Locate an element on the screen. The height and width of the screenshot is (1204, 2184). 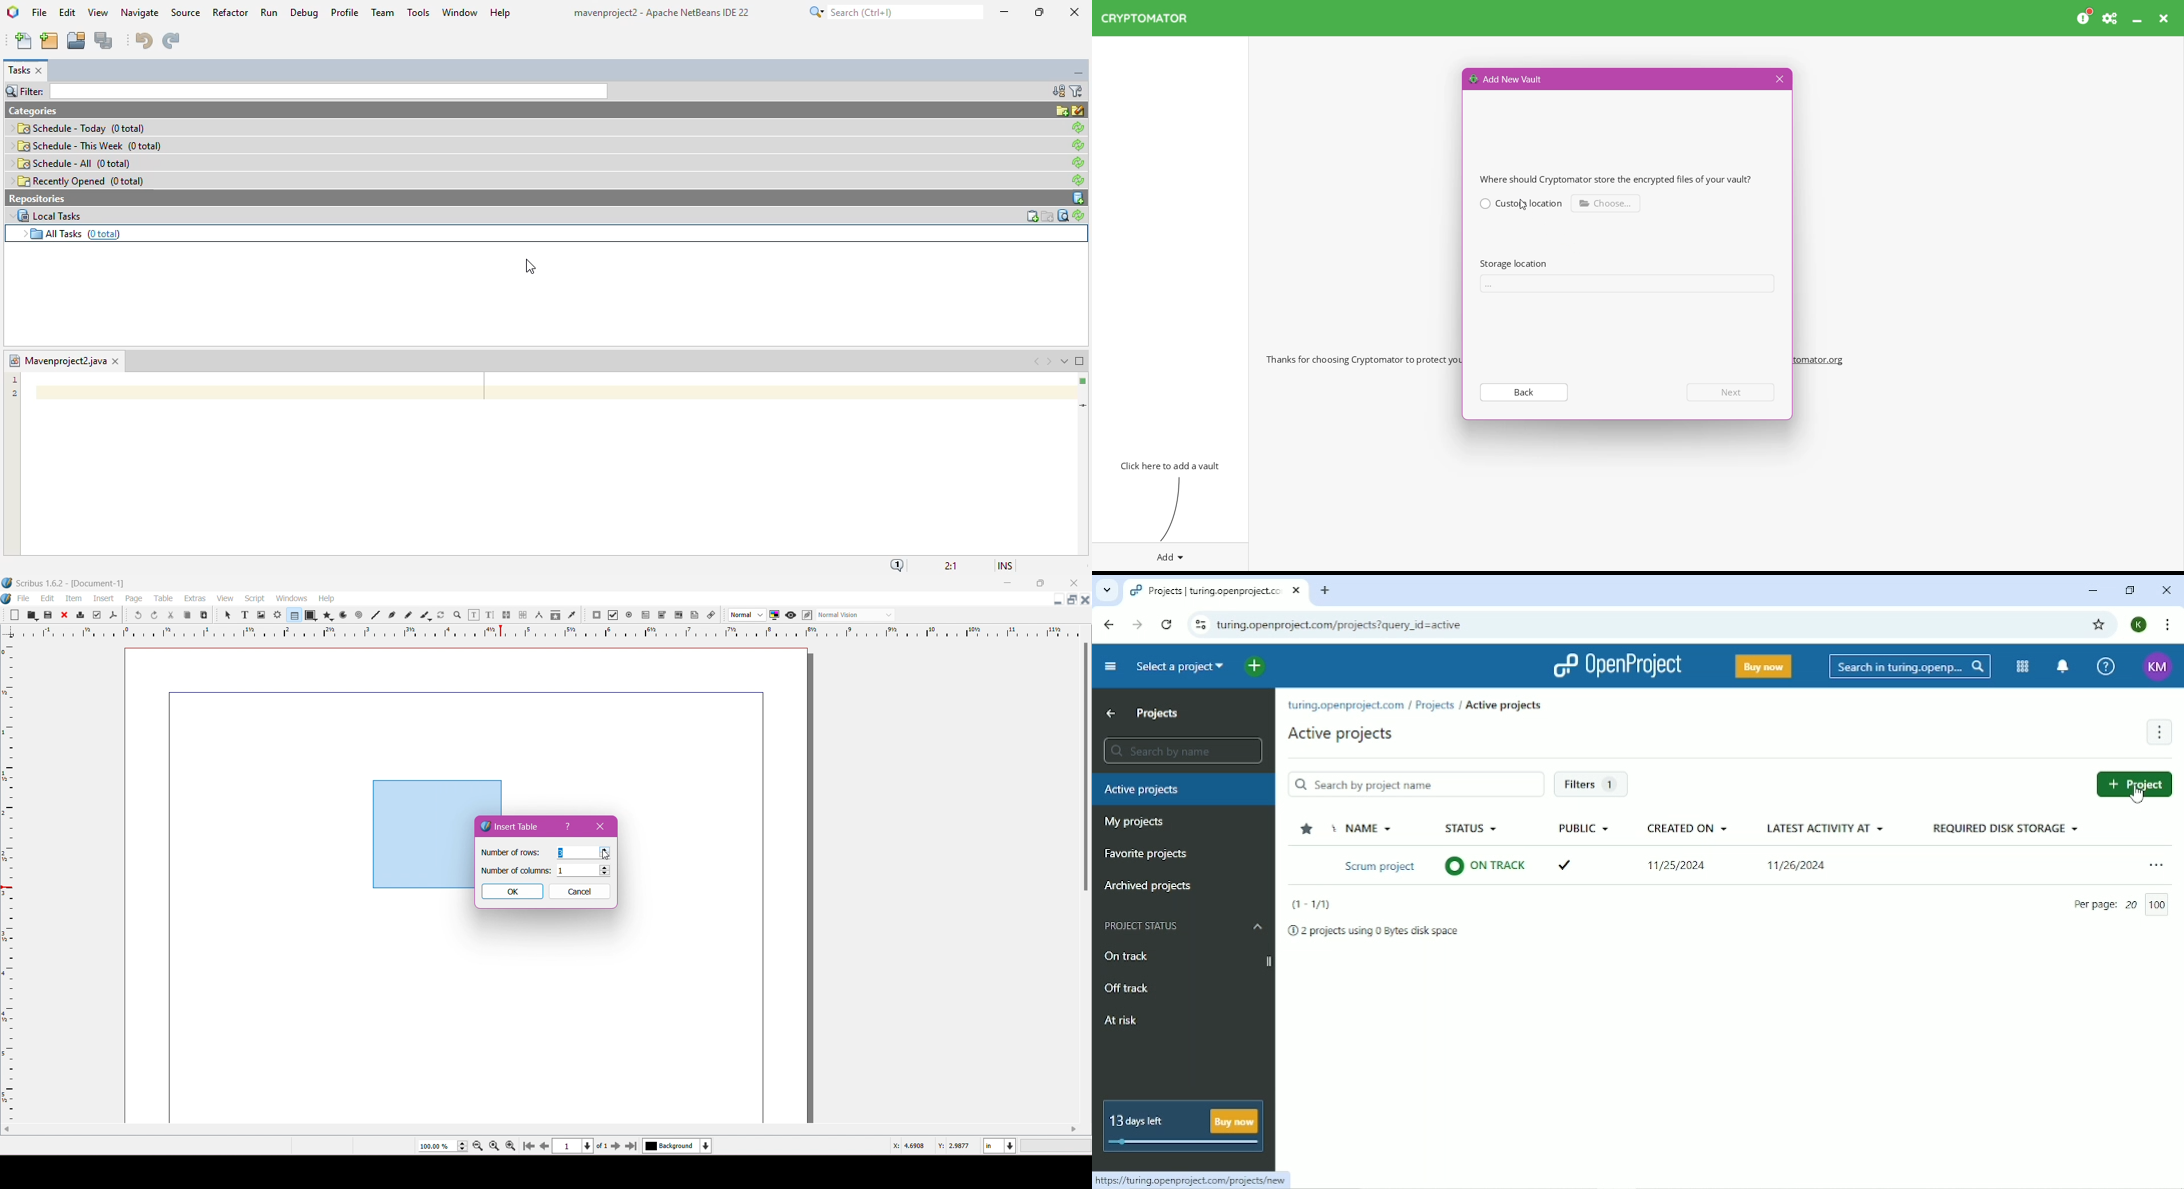
Projects is located at coordinates (1158, 714).